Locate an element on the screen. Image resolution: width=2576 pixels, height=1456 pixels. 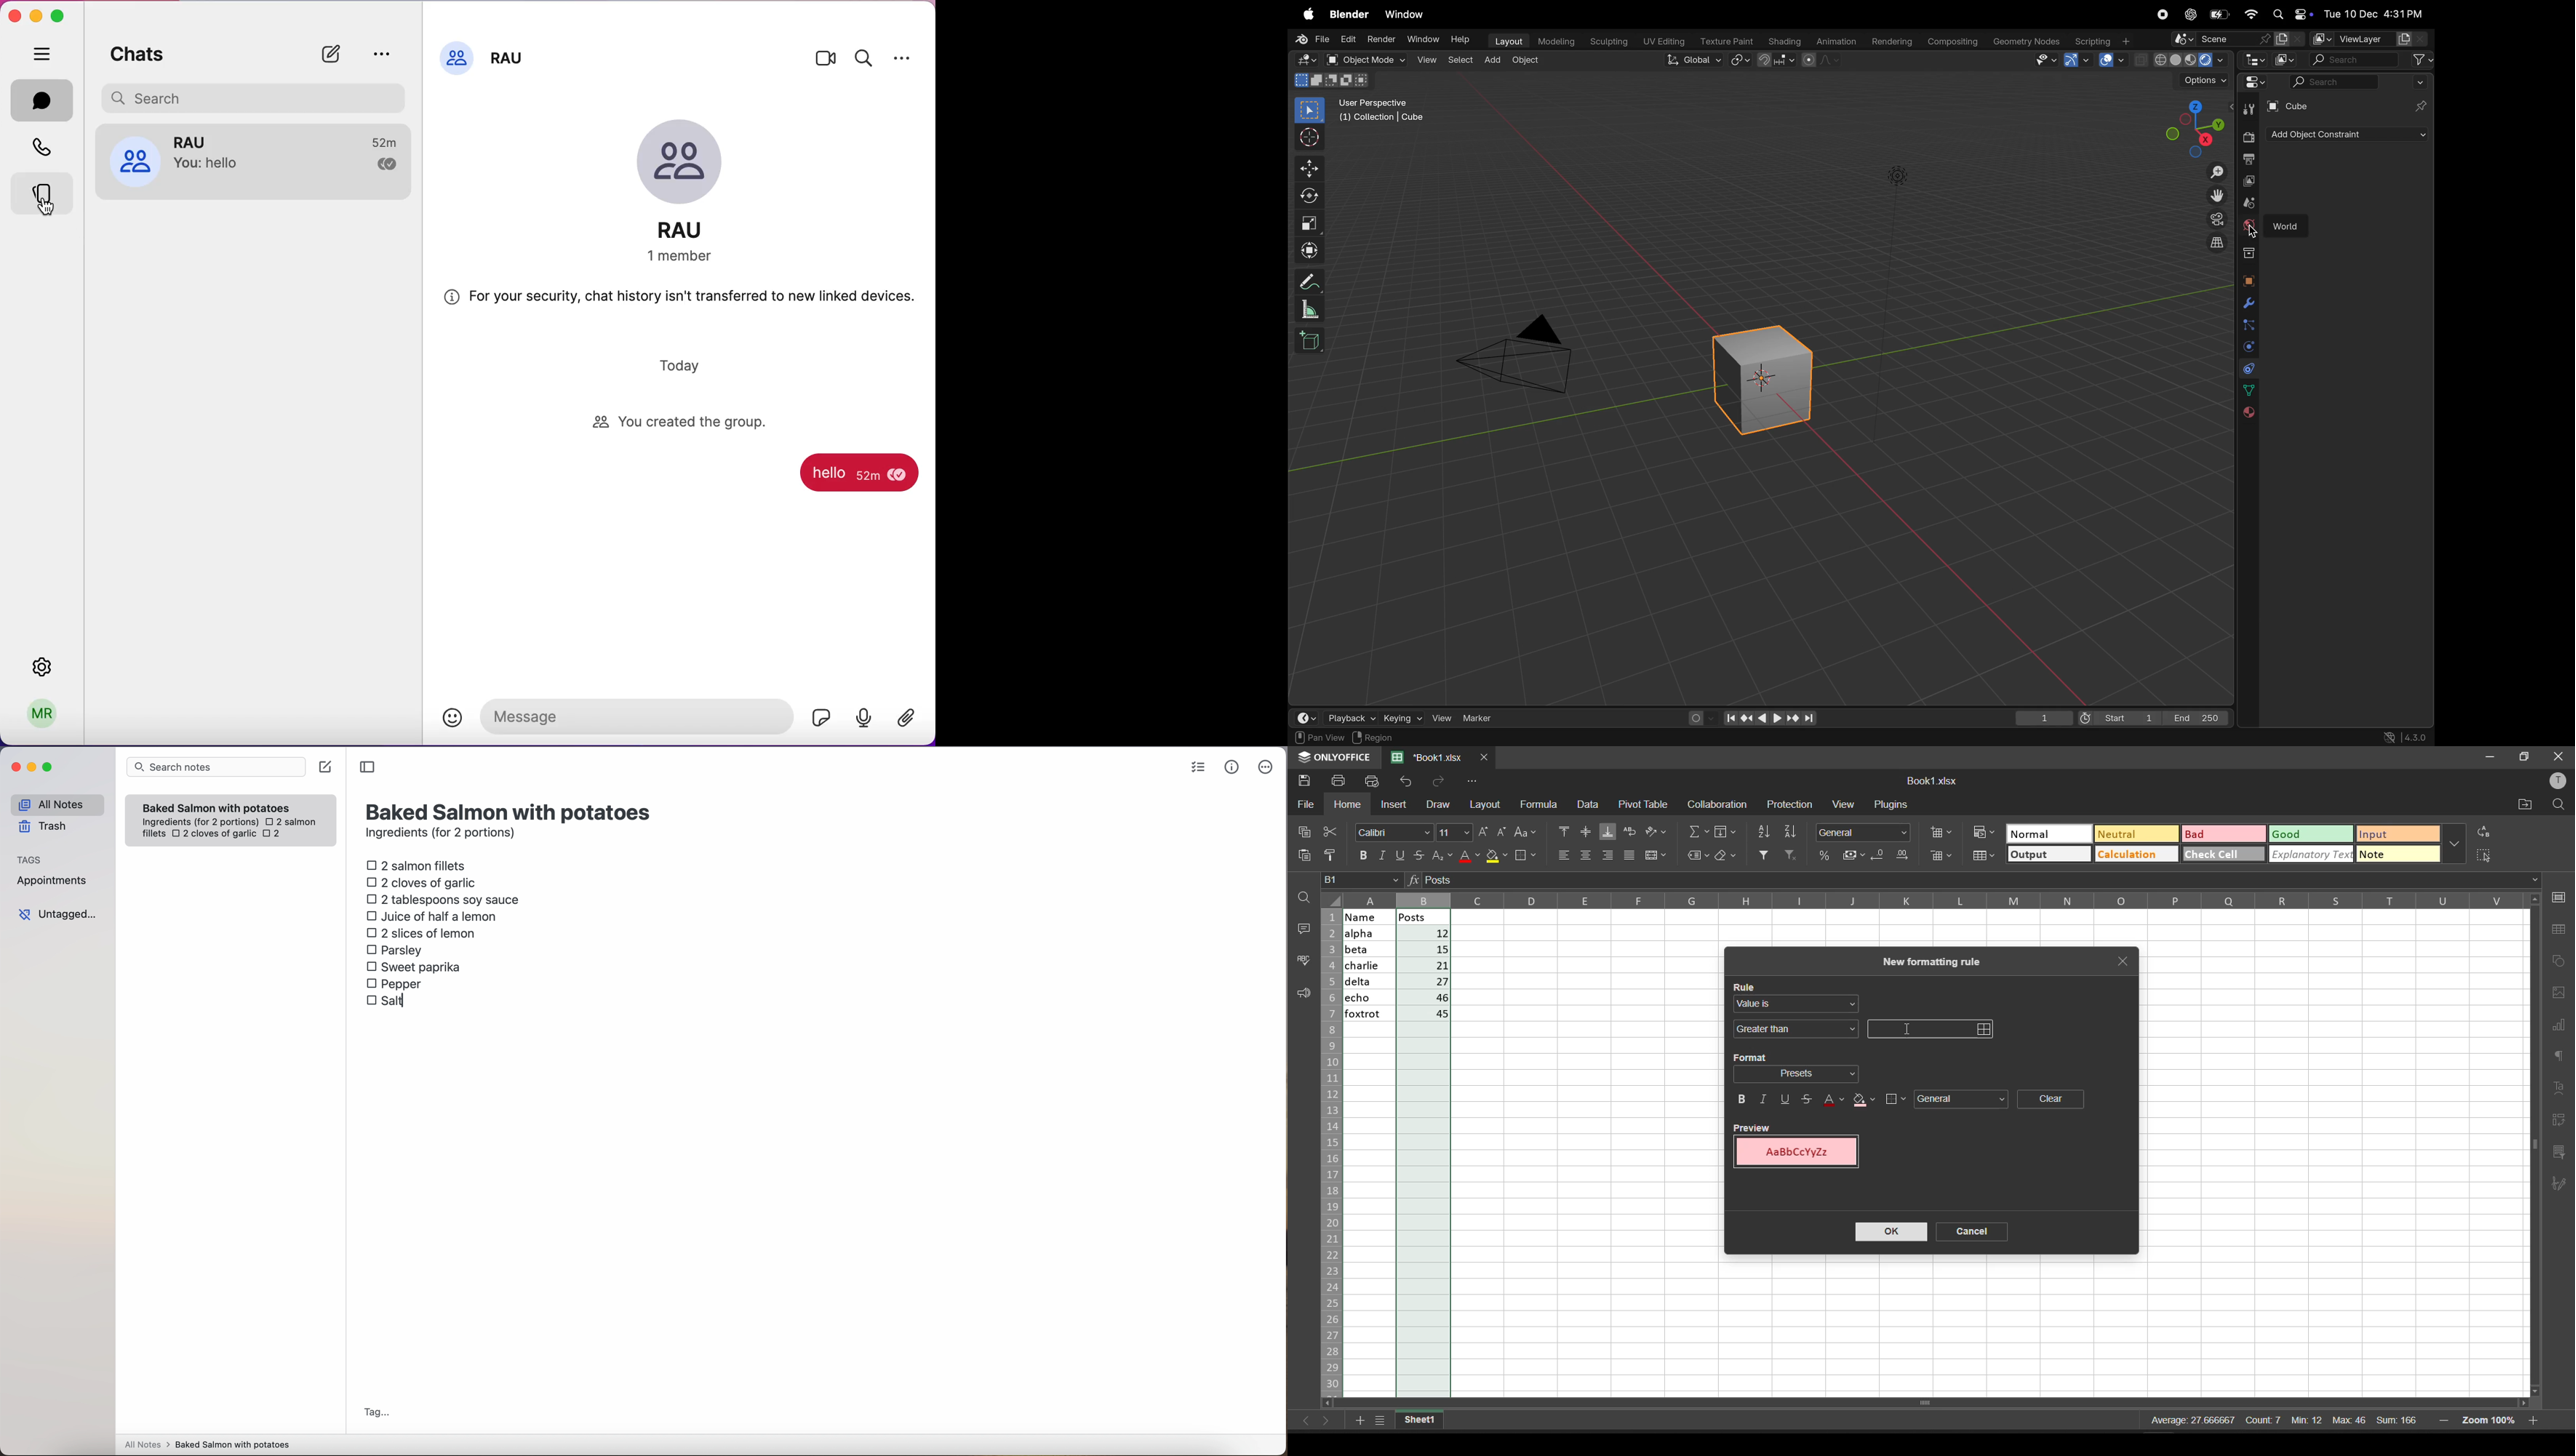
posts is located at coordinates (1422, 1144).